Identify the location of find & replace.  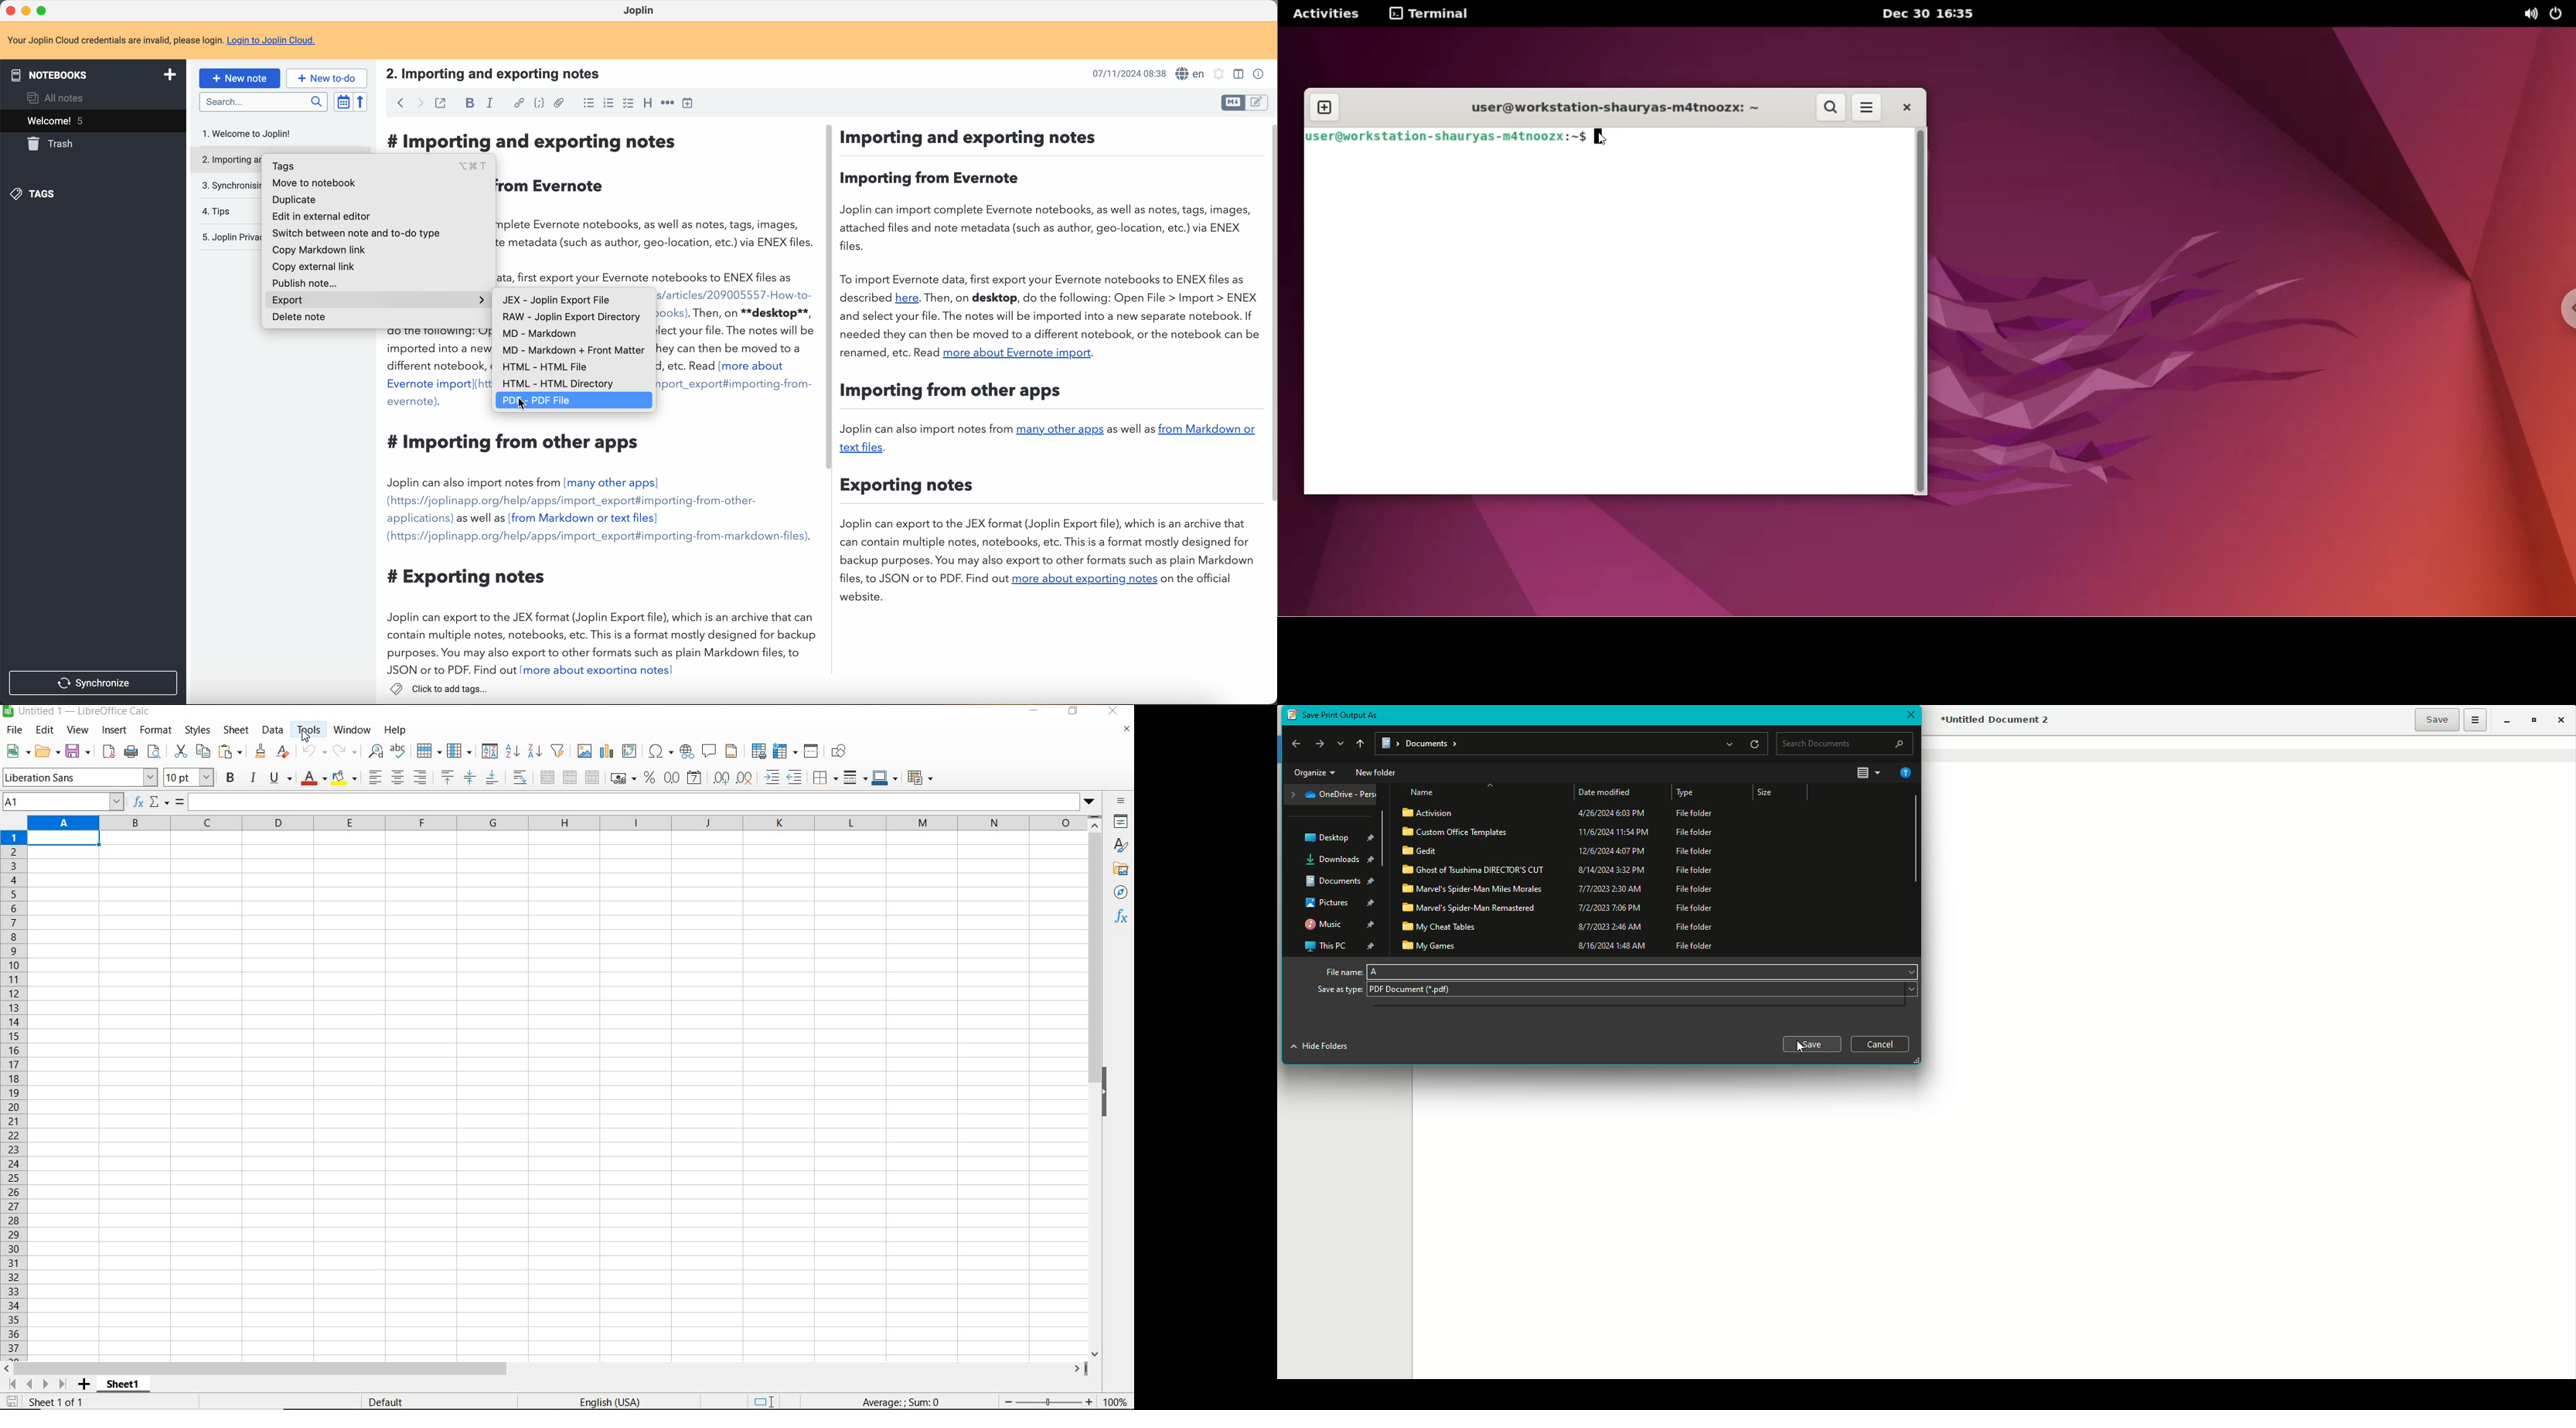
(374, 752).